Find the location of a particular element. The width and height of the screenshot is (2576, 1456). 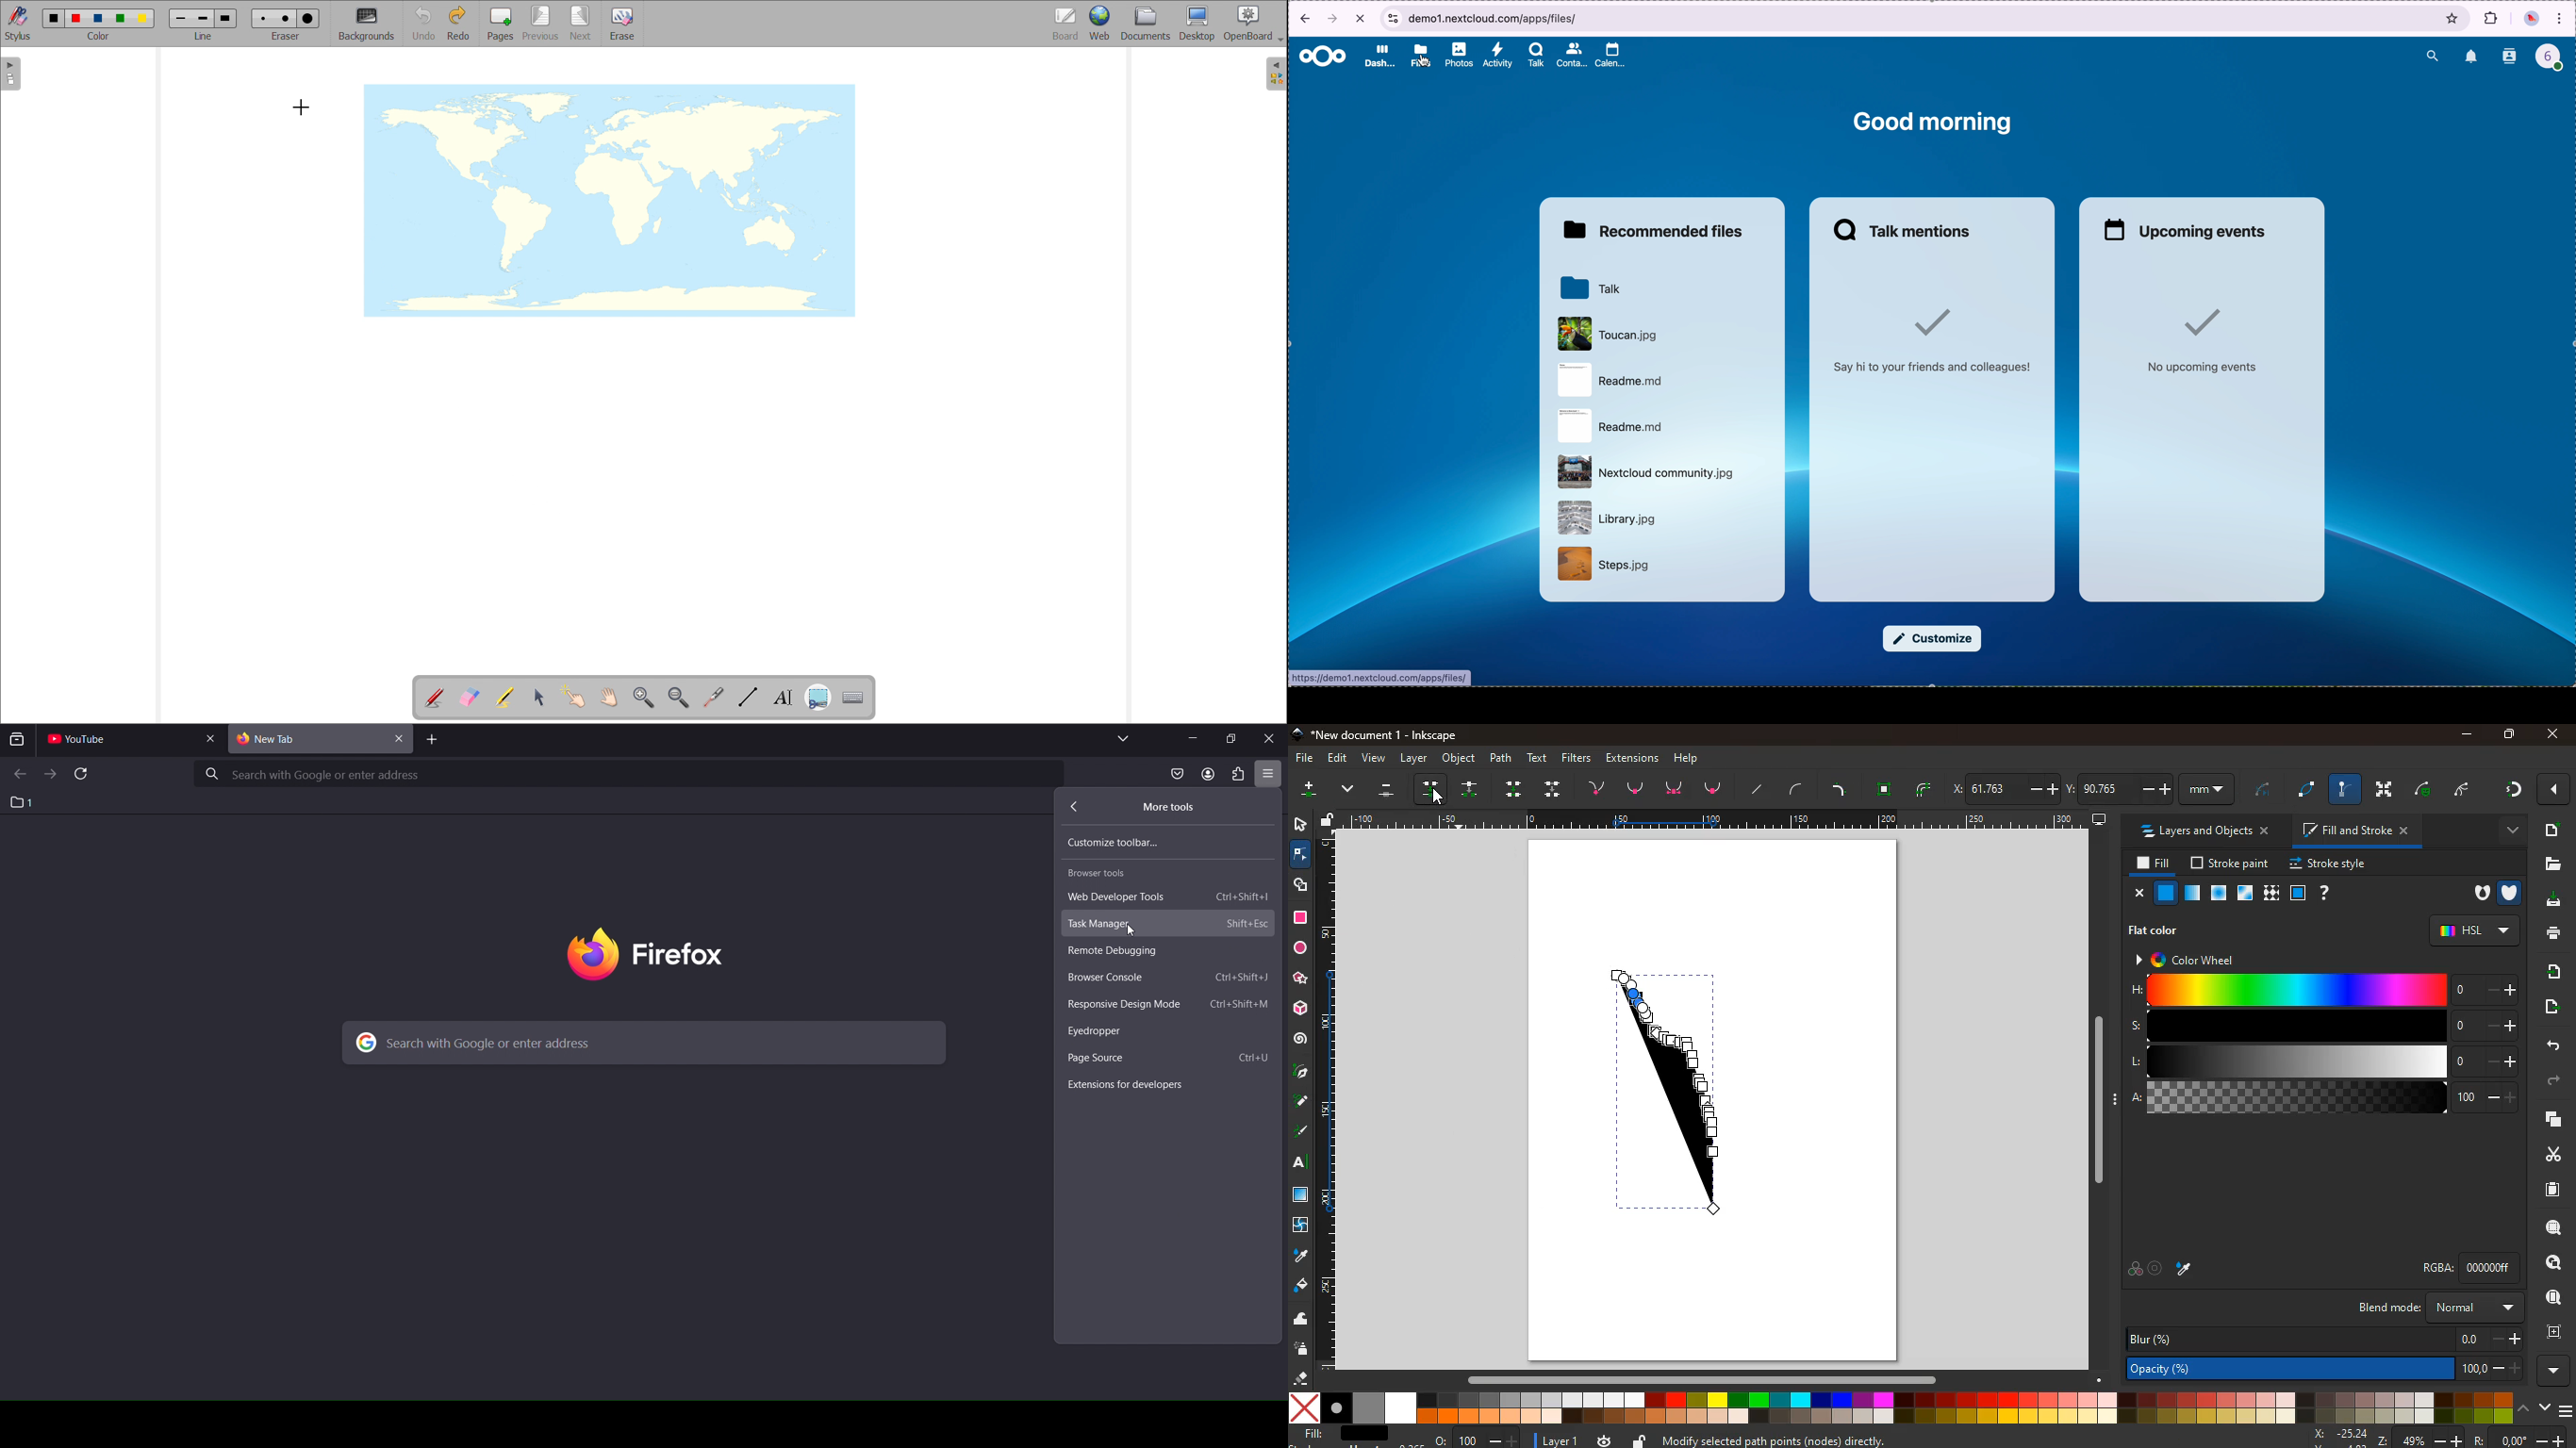

stroke paint is located at coordinates (2232, 863).